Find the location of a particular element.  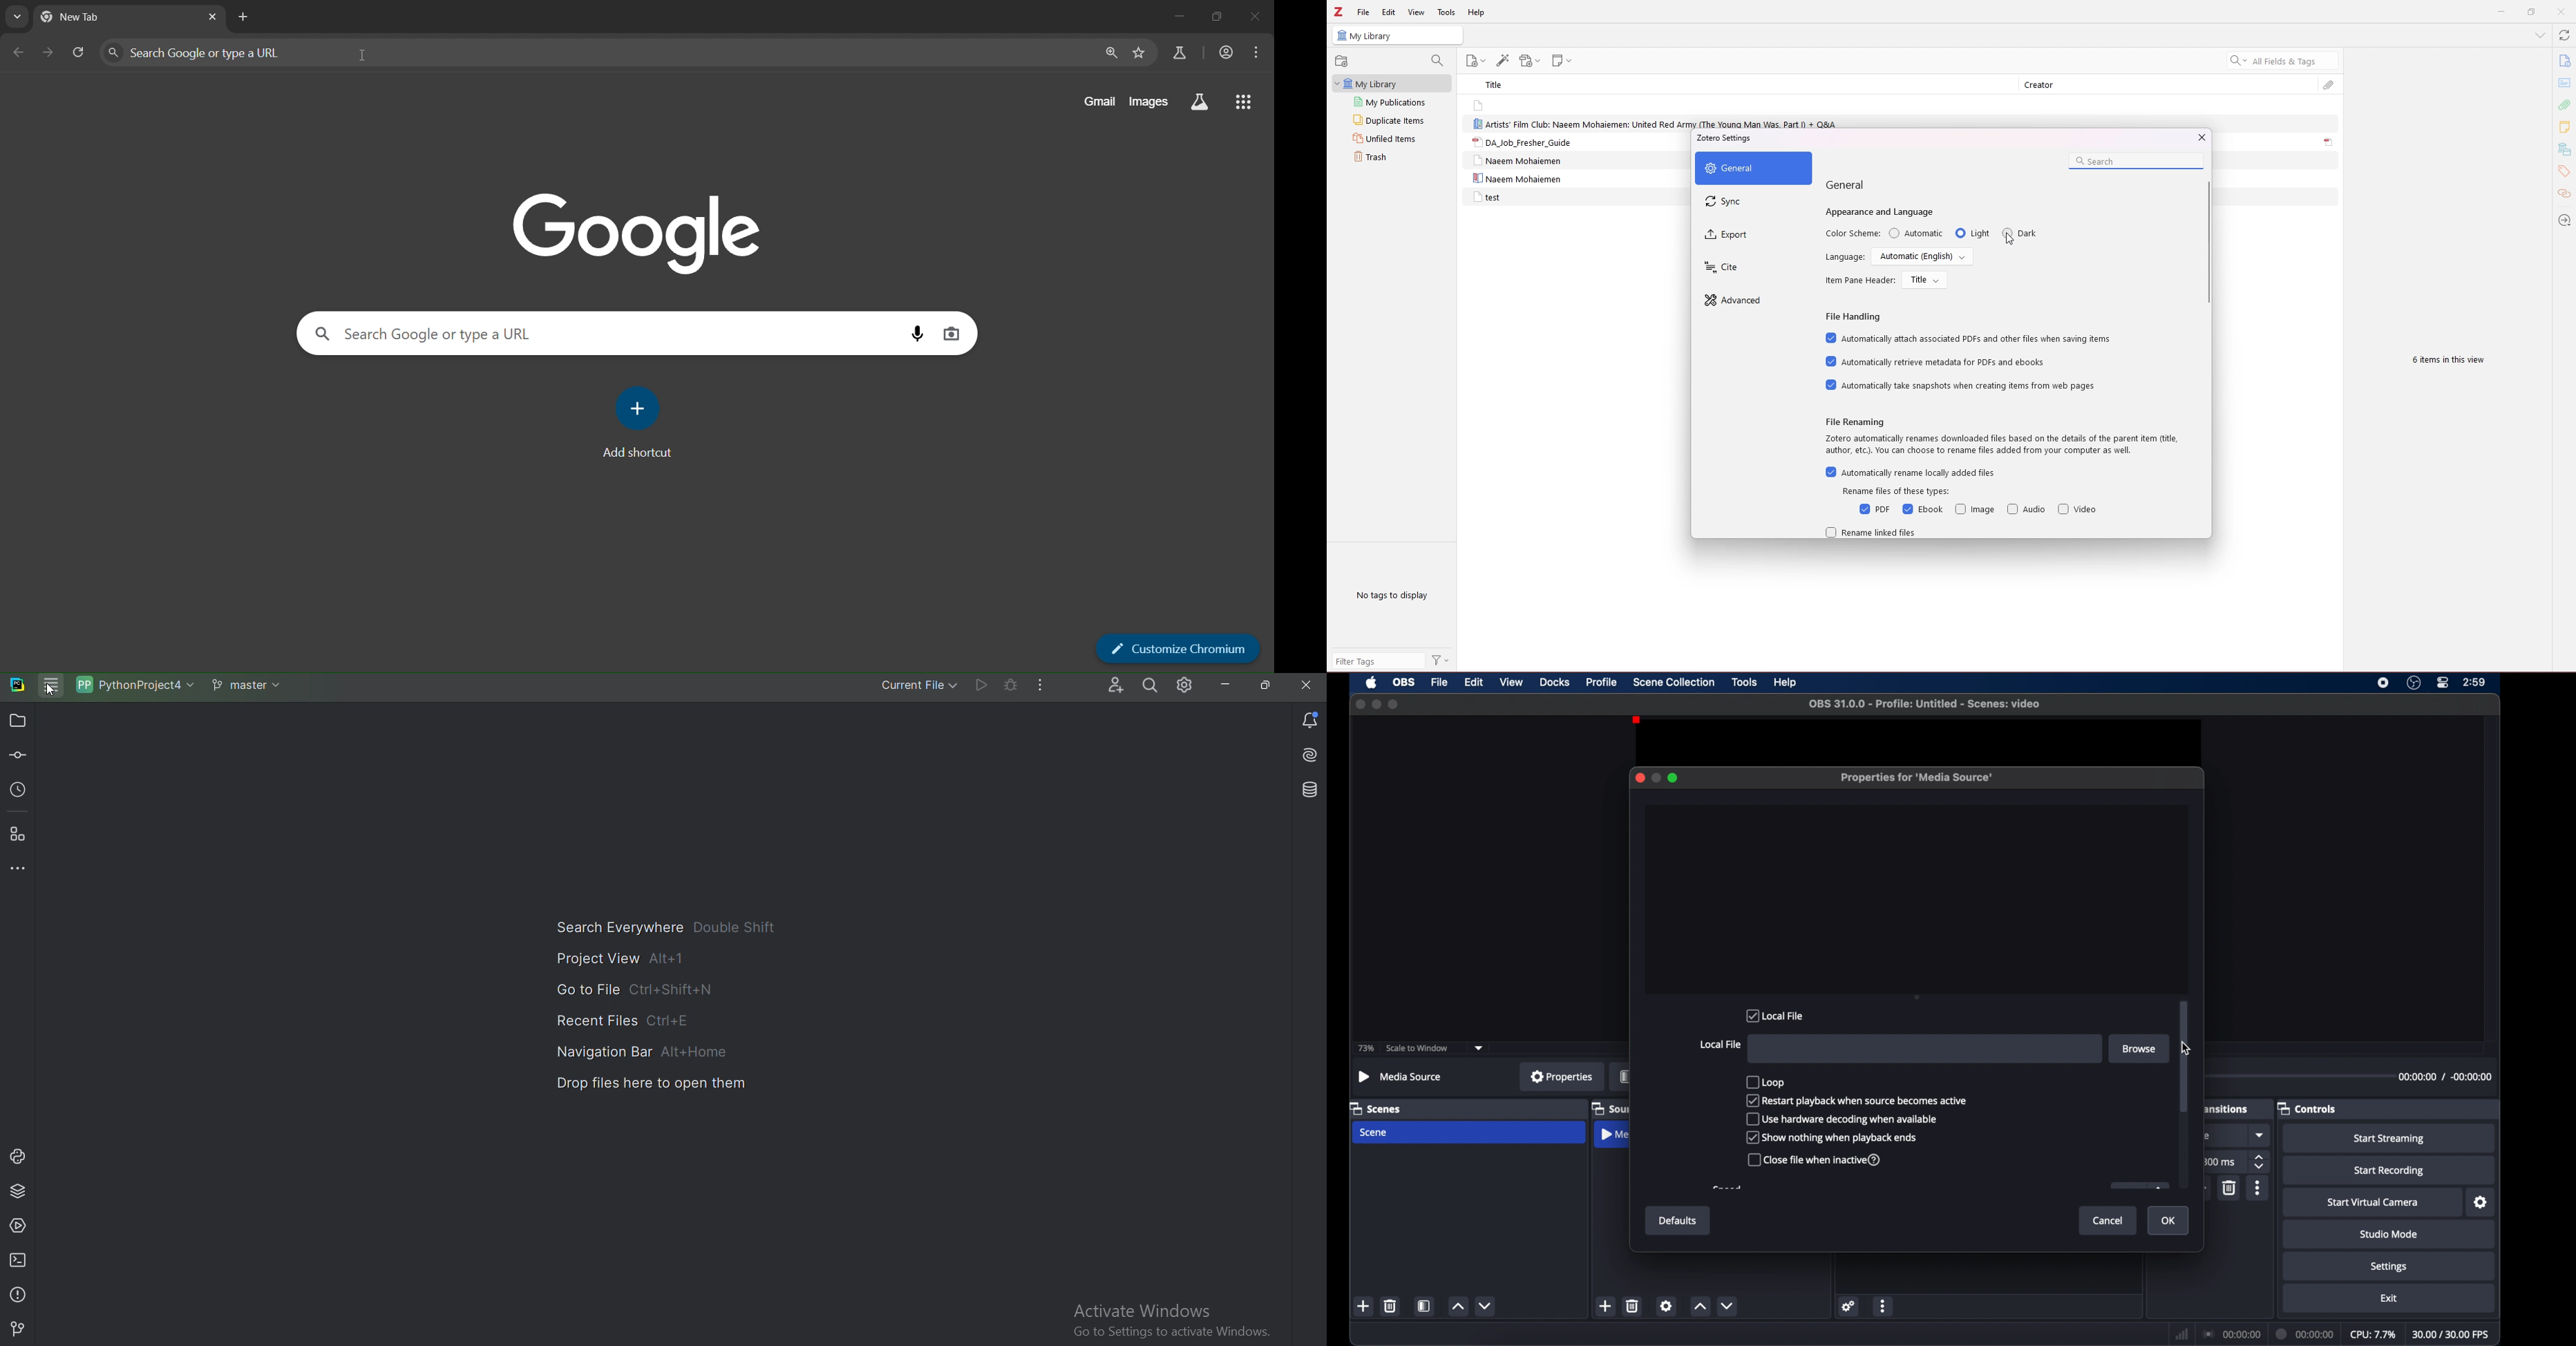

start streaming is located at coordinates (2390, 1138).